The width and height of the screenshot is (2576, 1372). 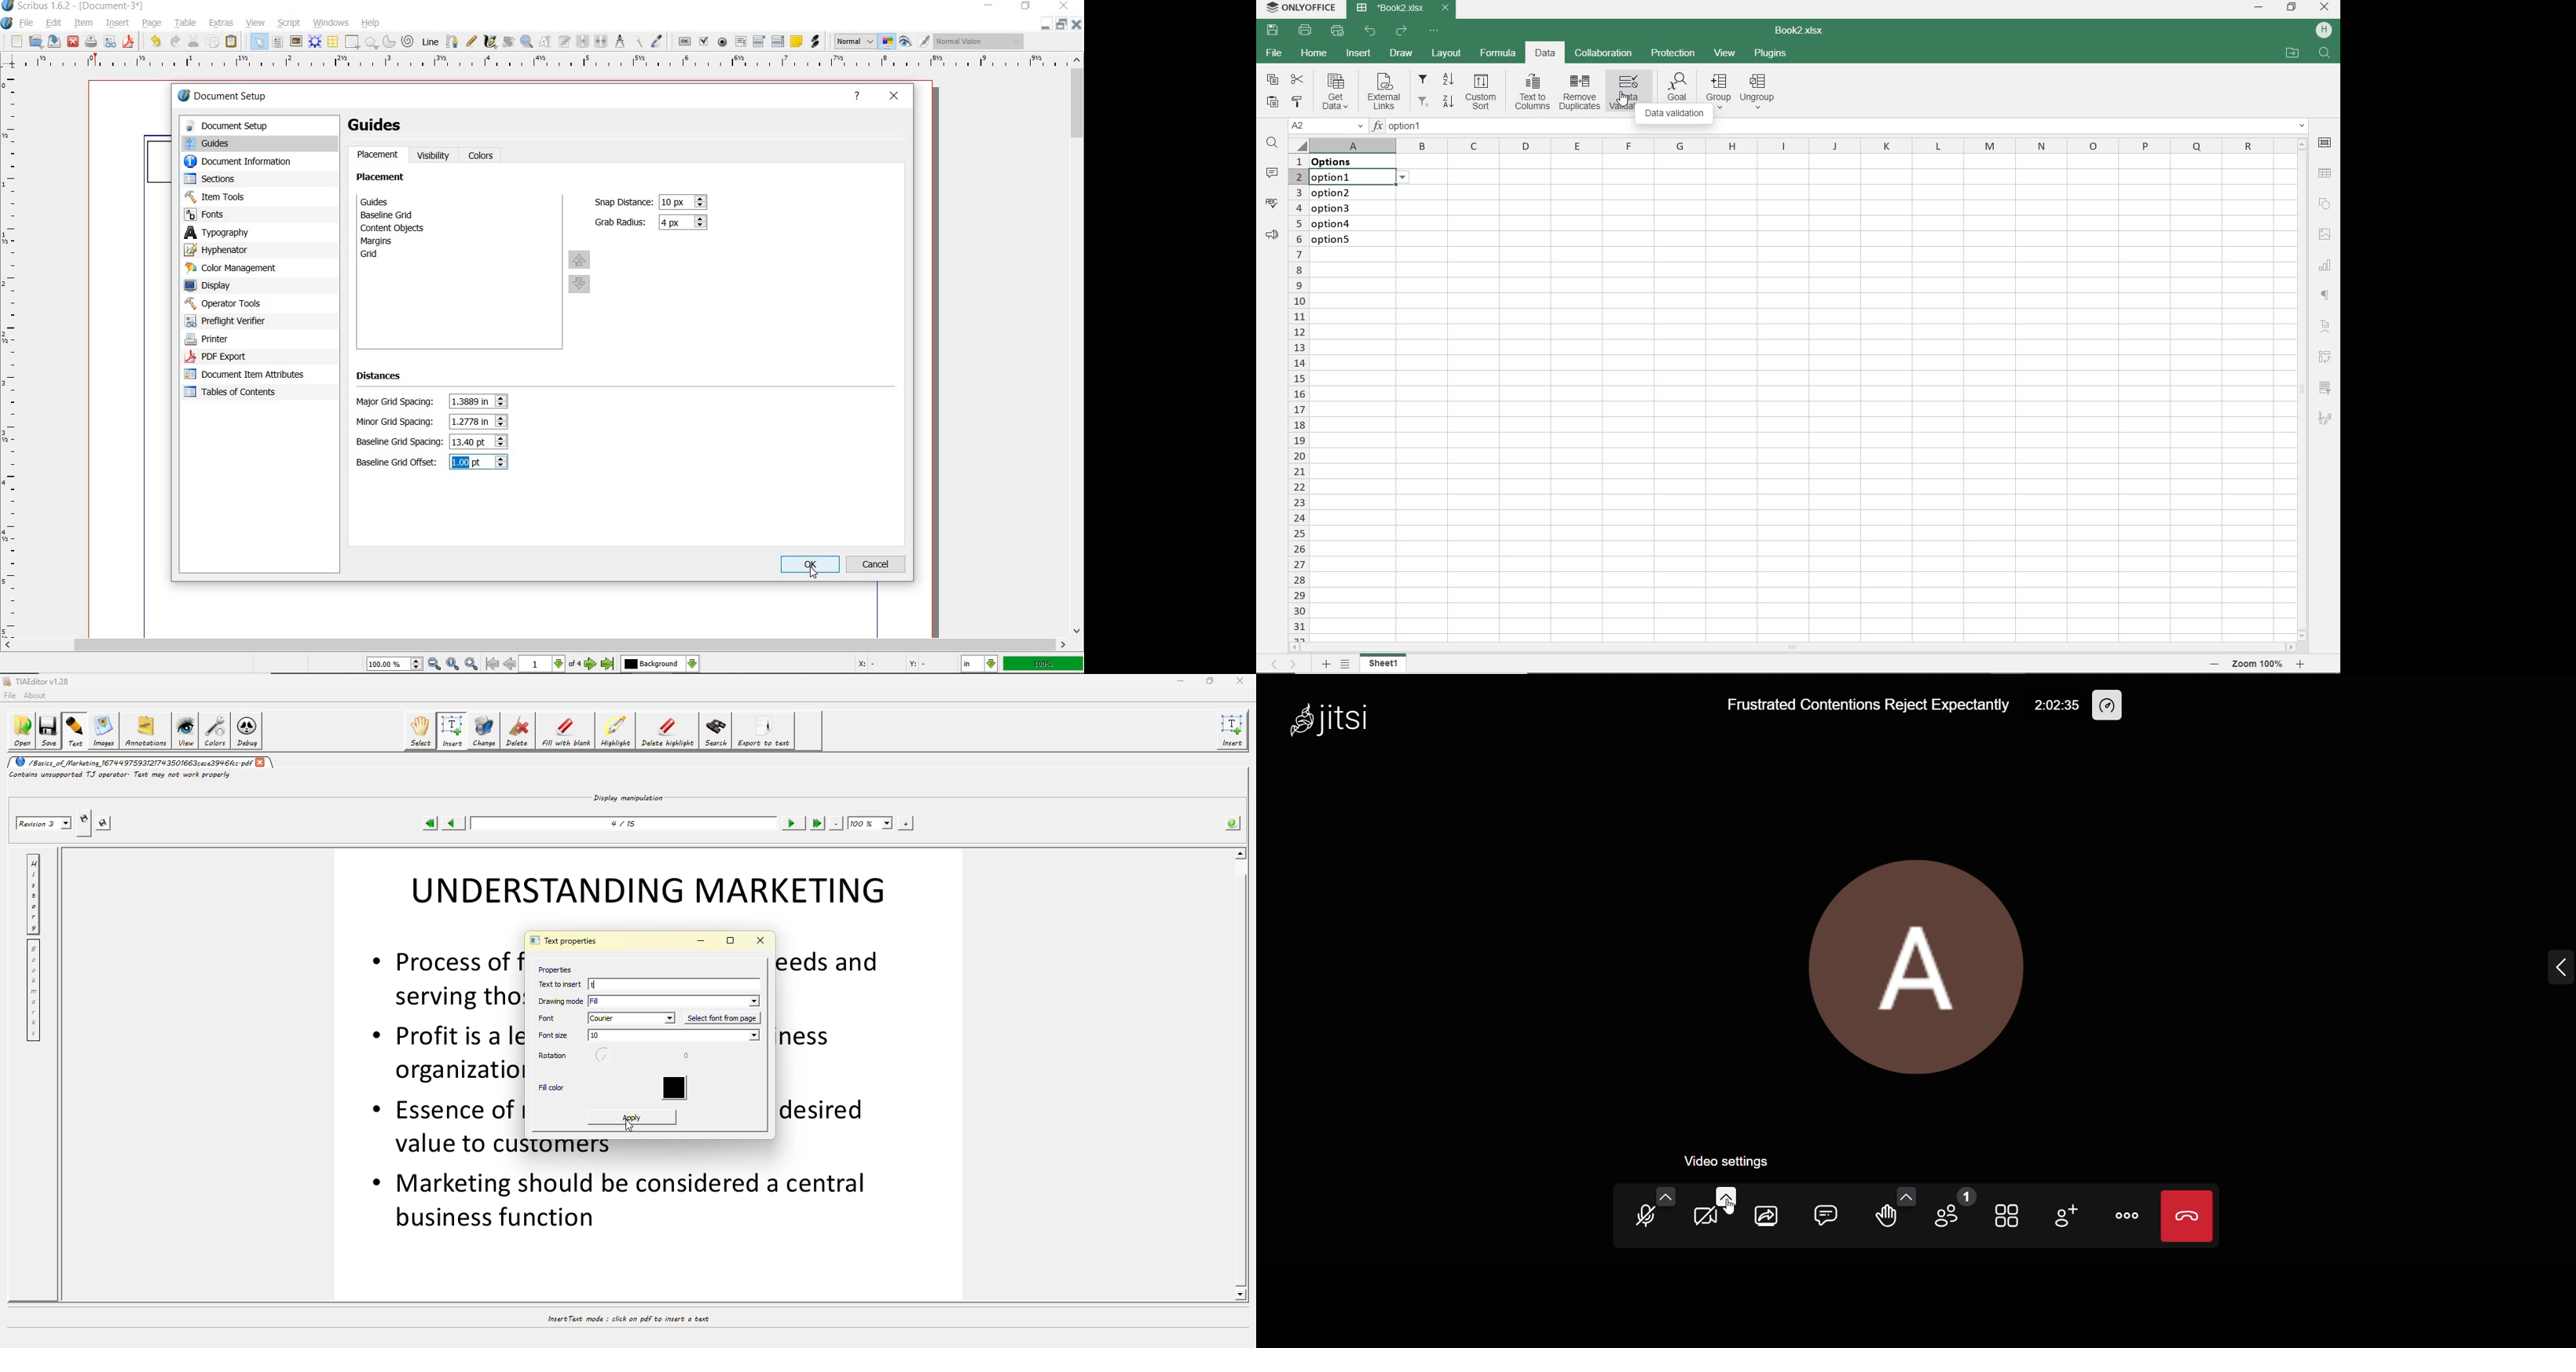 I want to click on RESTORE DOWN, so click(x=2292, y=8).